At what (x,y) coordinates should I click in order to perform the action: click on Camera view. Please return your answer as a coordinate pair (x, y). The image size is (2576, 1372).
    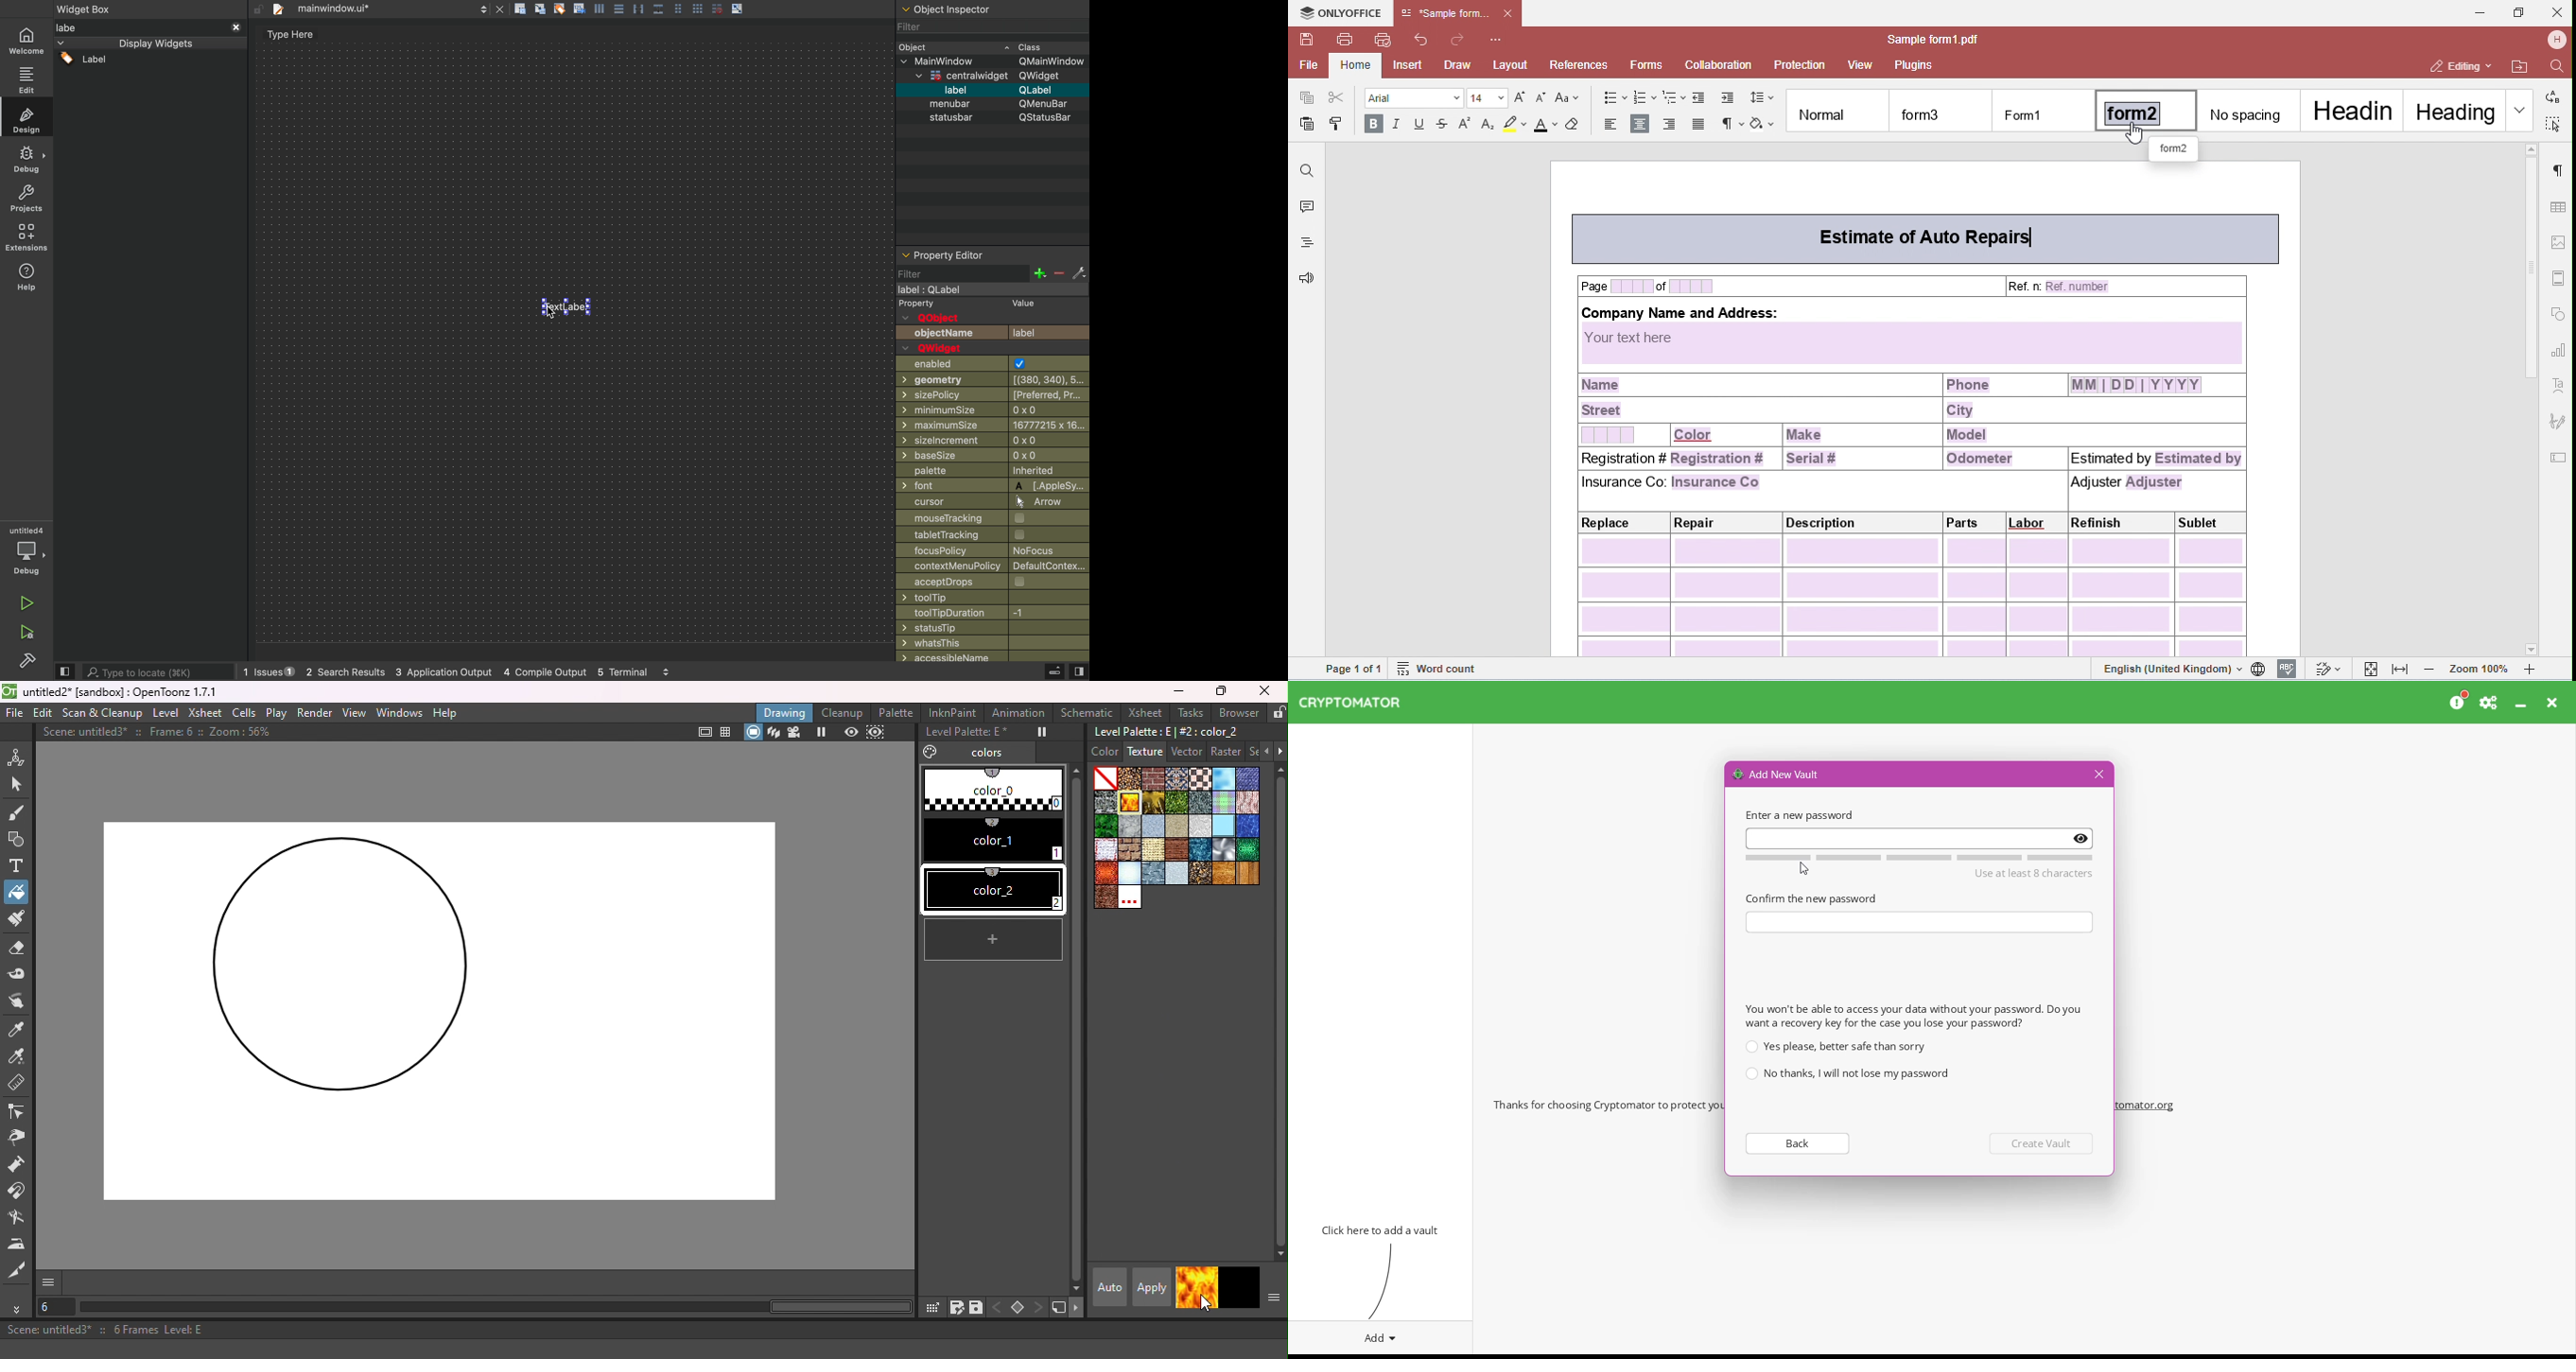
    Looking at the image, I should click on (797, 732).